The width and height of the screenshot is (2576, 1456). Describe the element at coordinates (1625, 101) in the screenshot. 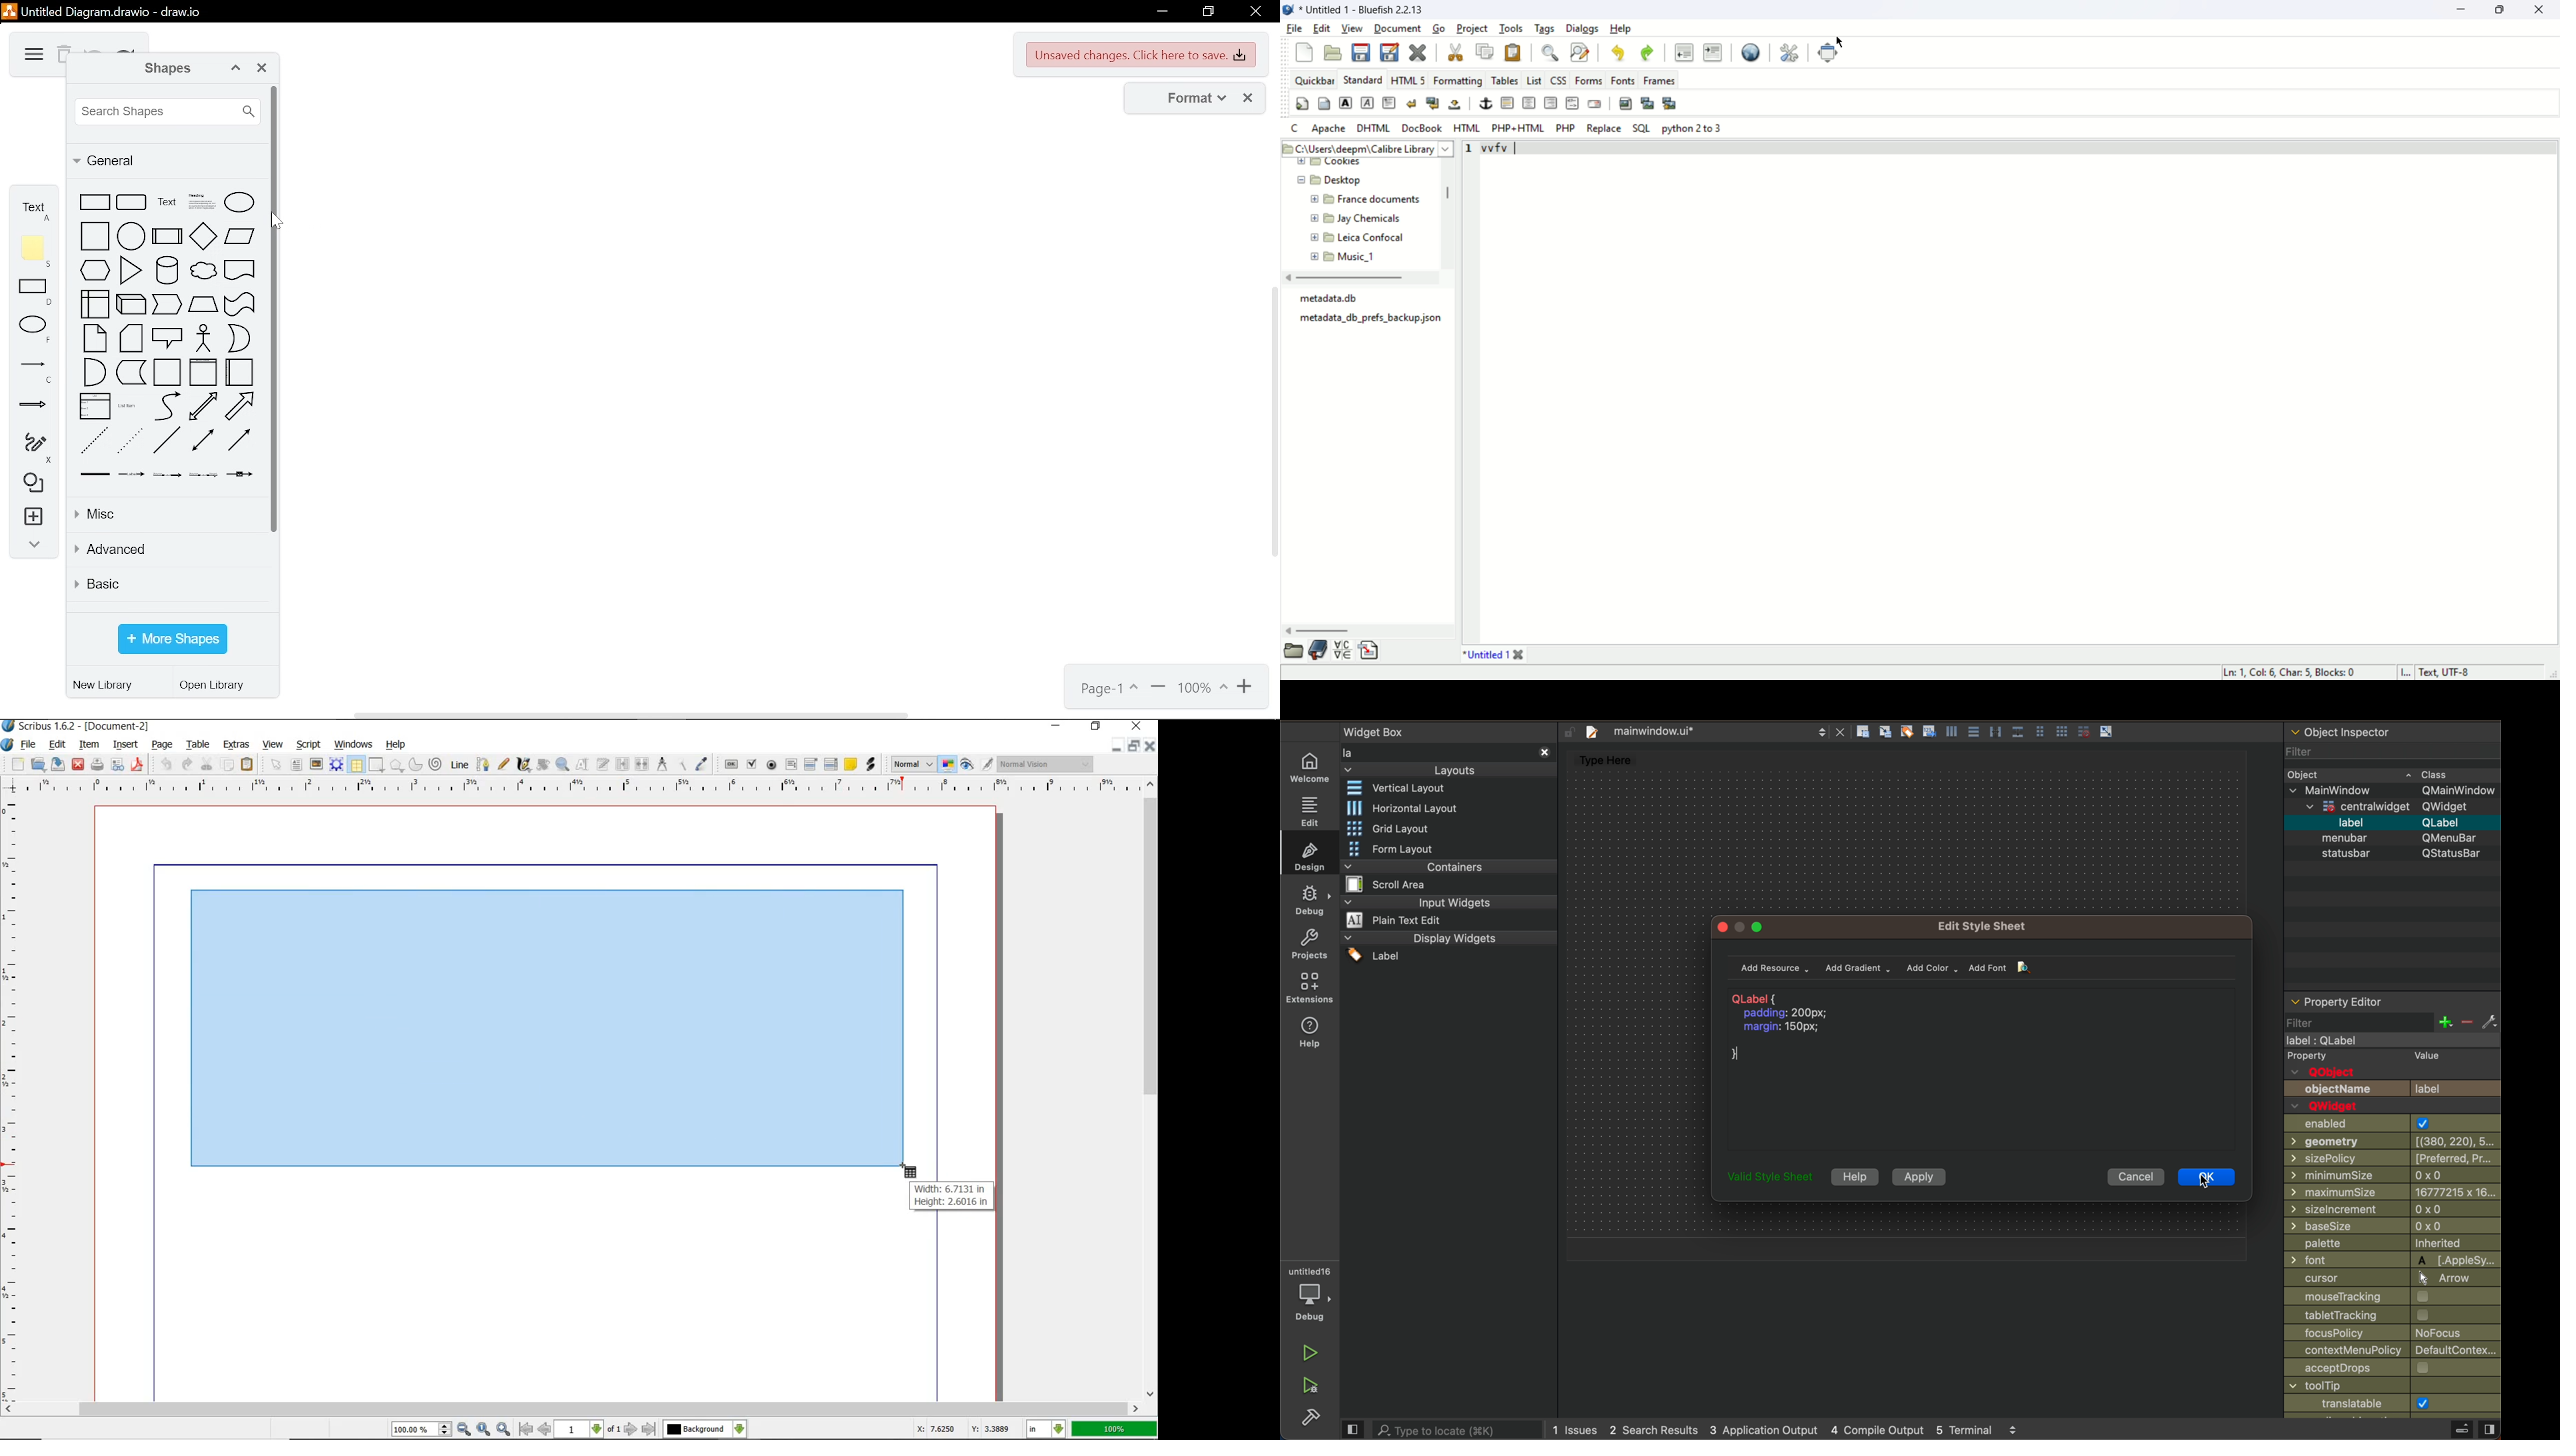

I see `insert image` at that location.